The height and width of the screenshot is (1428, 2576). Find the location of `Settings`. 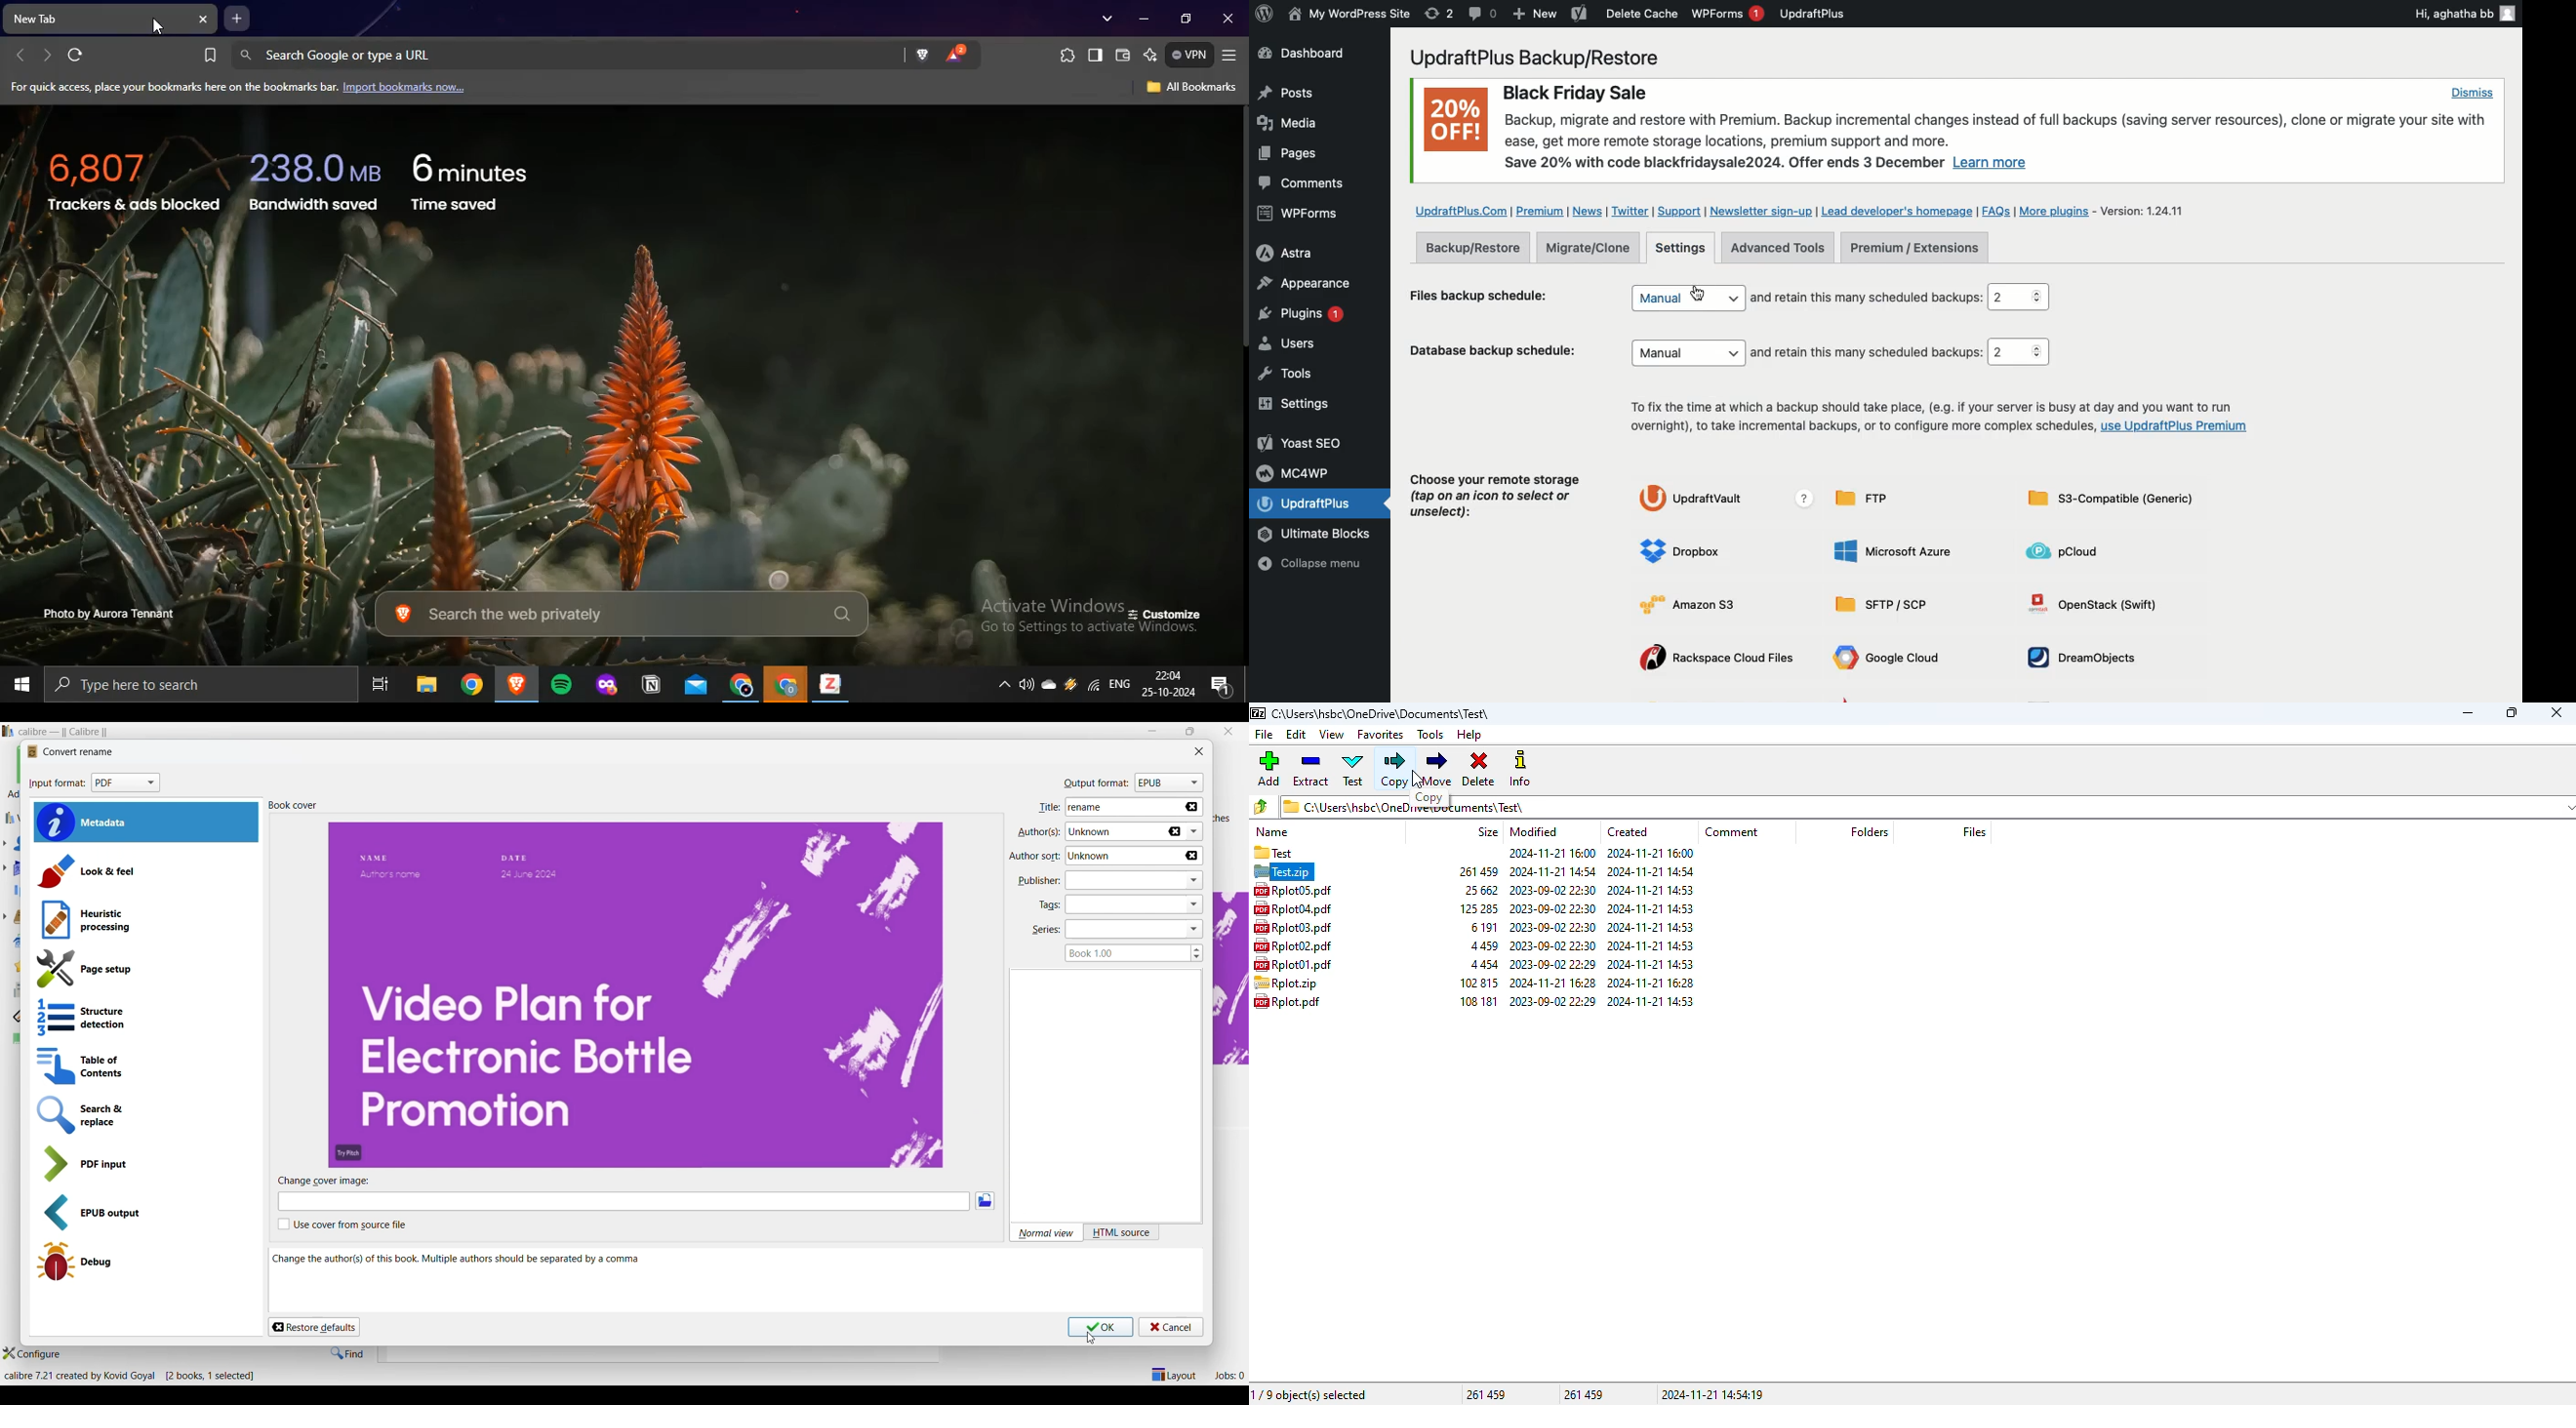

Settings is located at coordinates (1299, 404).